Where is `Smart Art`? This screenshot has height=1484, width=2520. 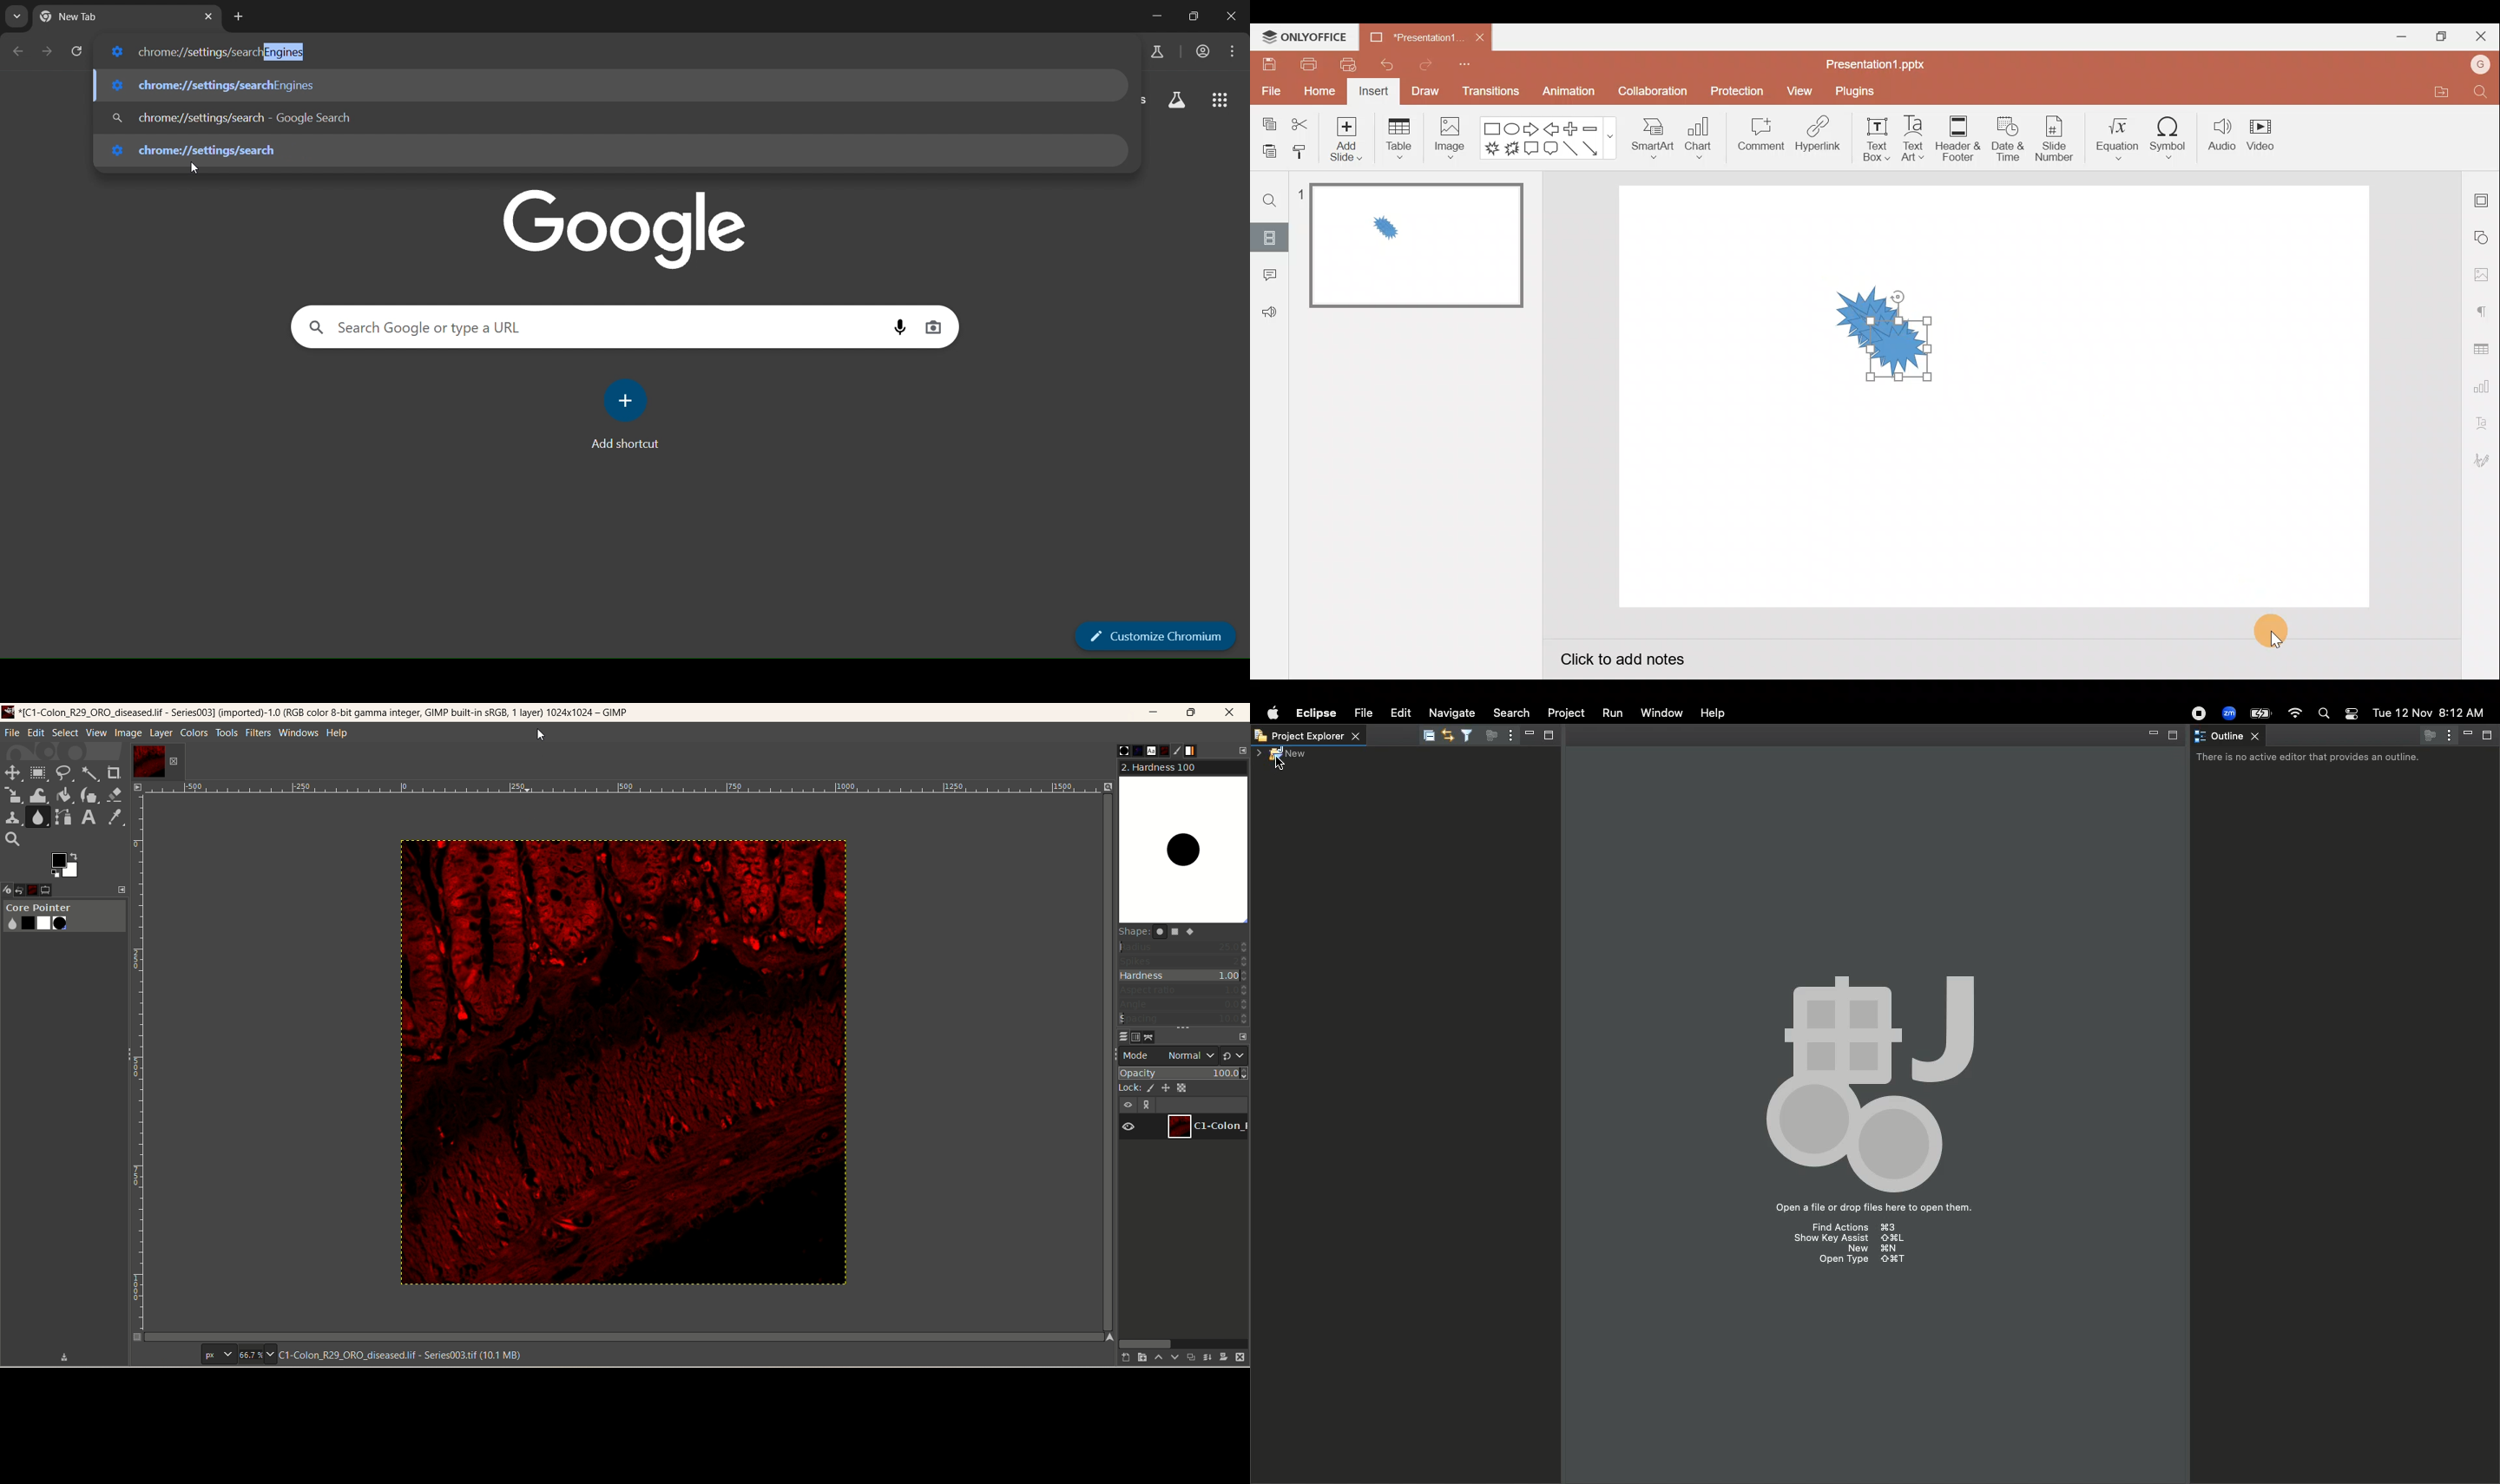
Smart Art is located at coordinates (1655, 142).